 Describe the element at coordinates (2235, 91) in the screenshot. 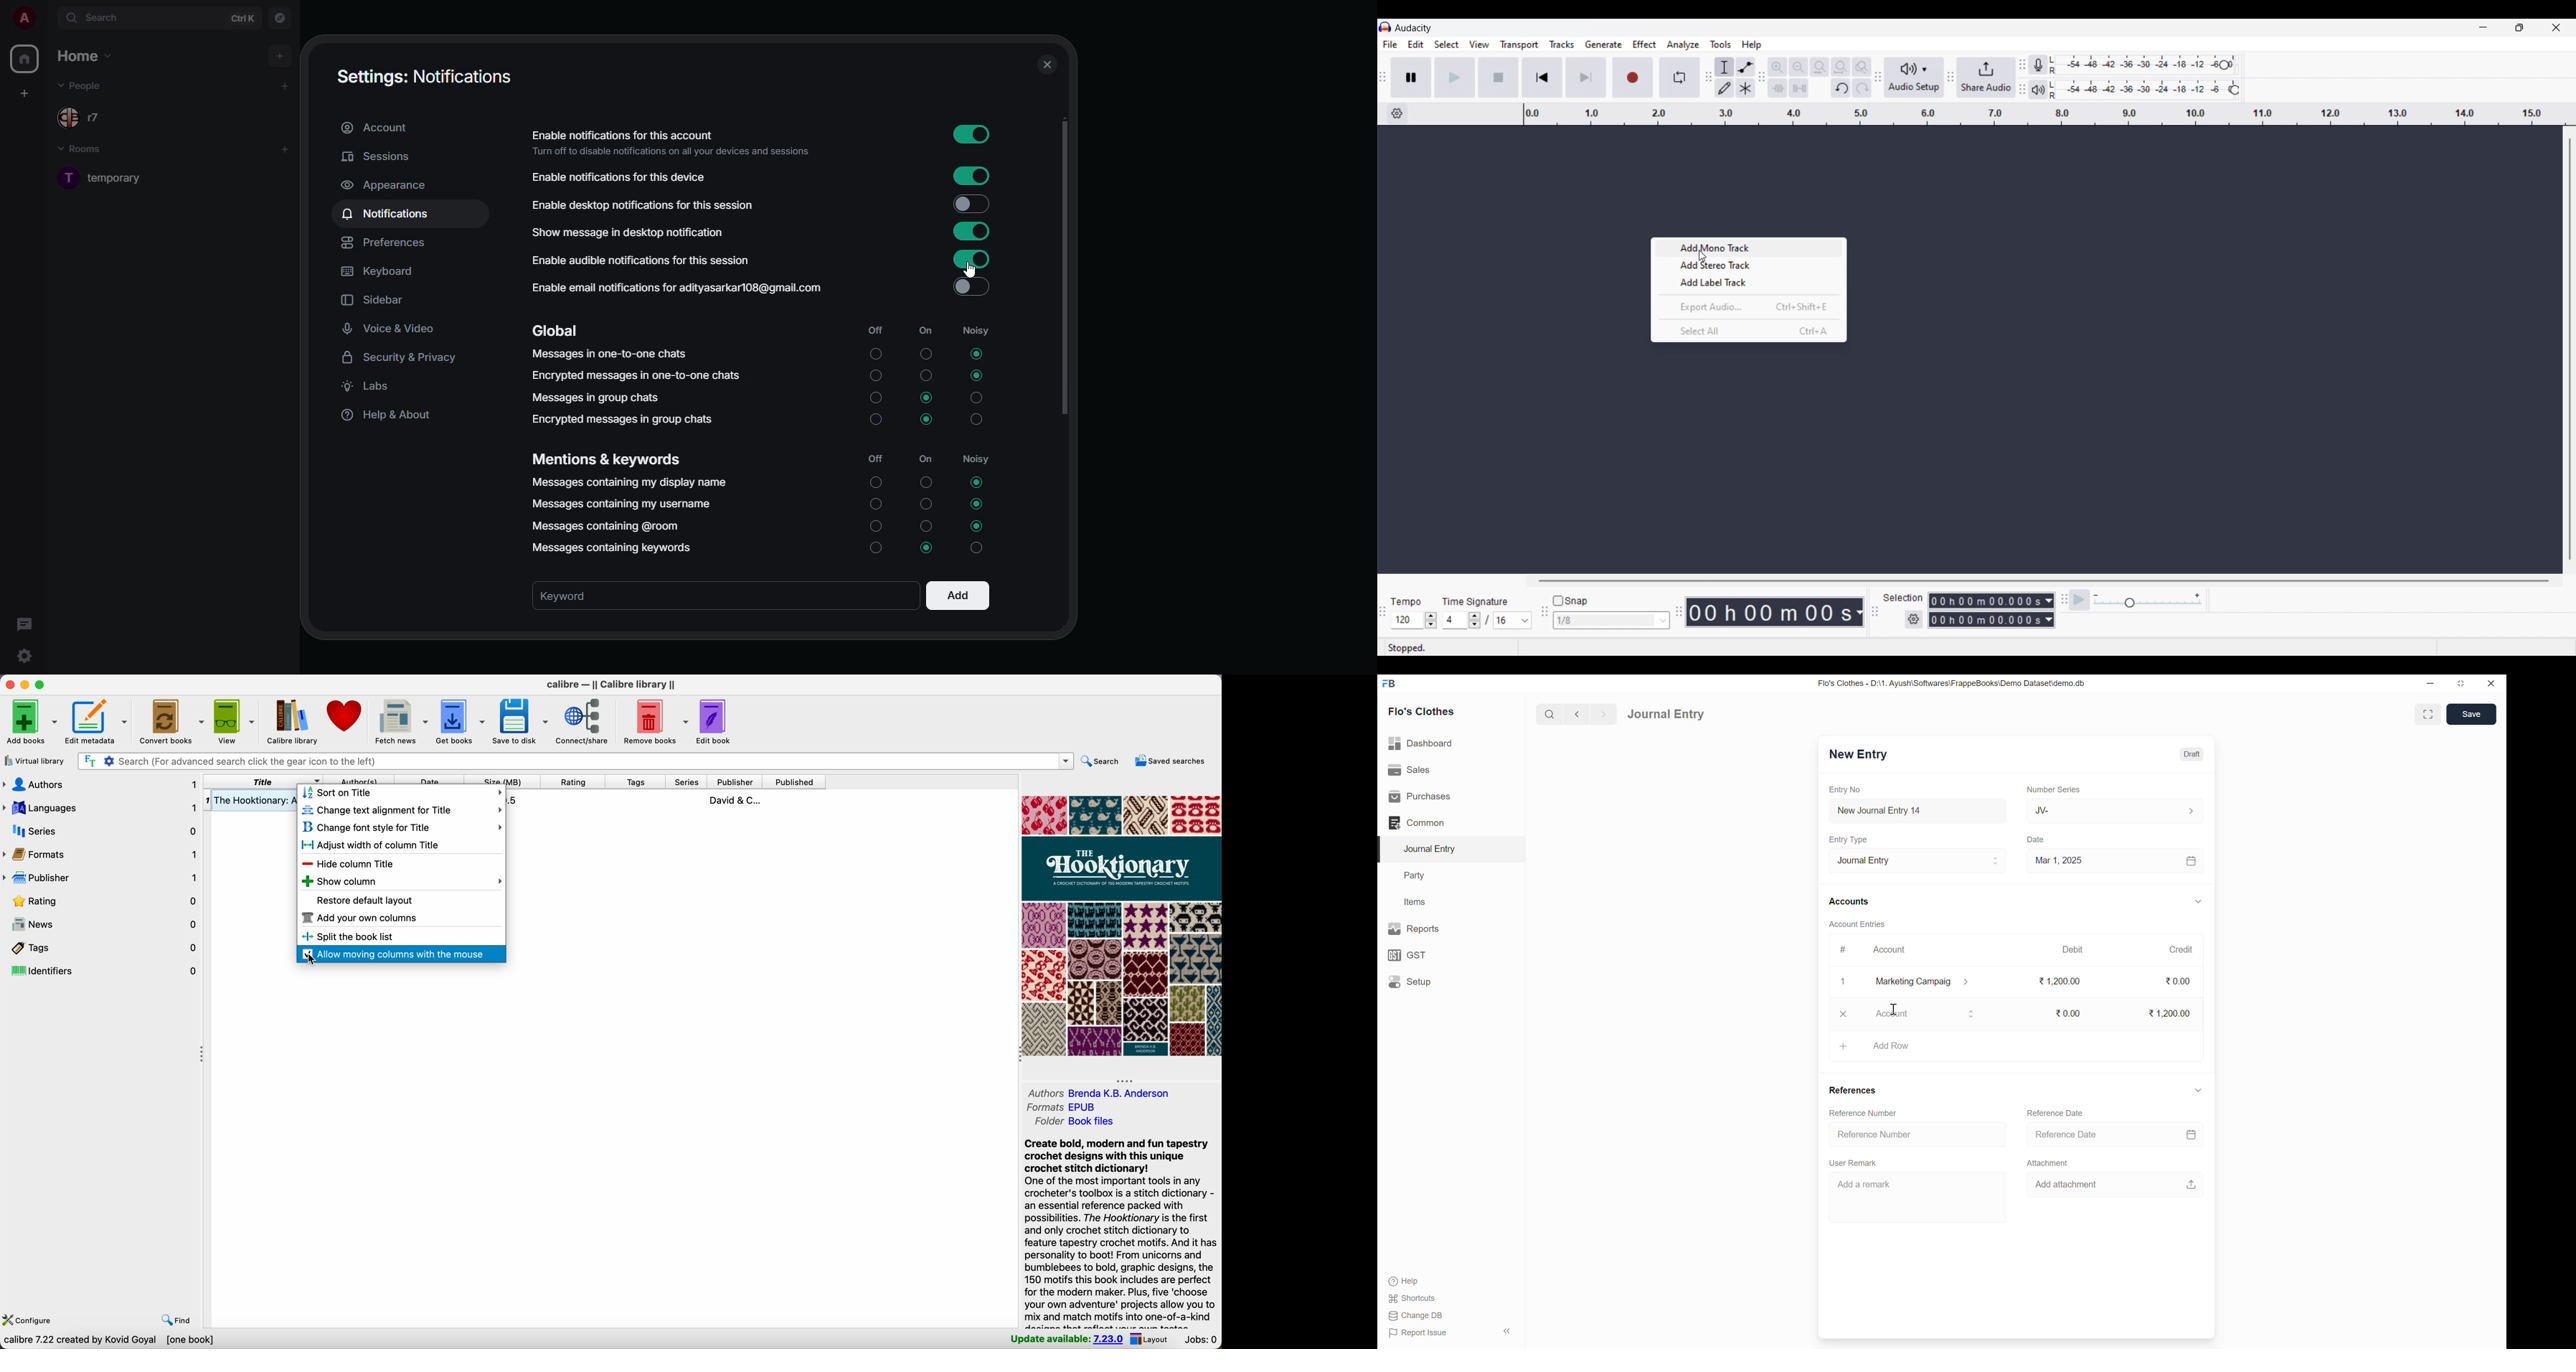

I see `Change playback level` at that location.